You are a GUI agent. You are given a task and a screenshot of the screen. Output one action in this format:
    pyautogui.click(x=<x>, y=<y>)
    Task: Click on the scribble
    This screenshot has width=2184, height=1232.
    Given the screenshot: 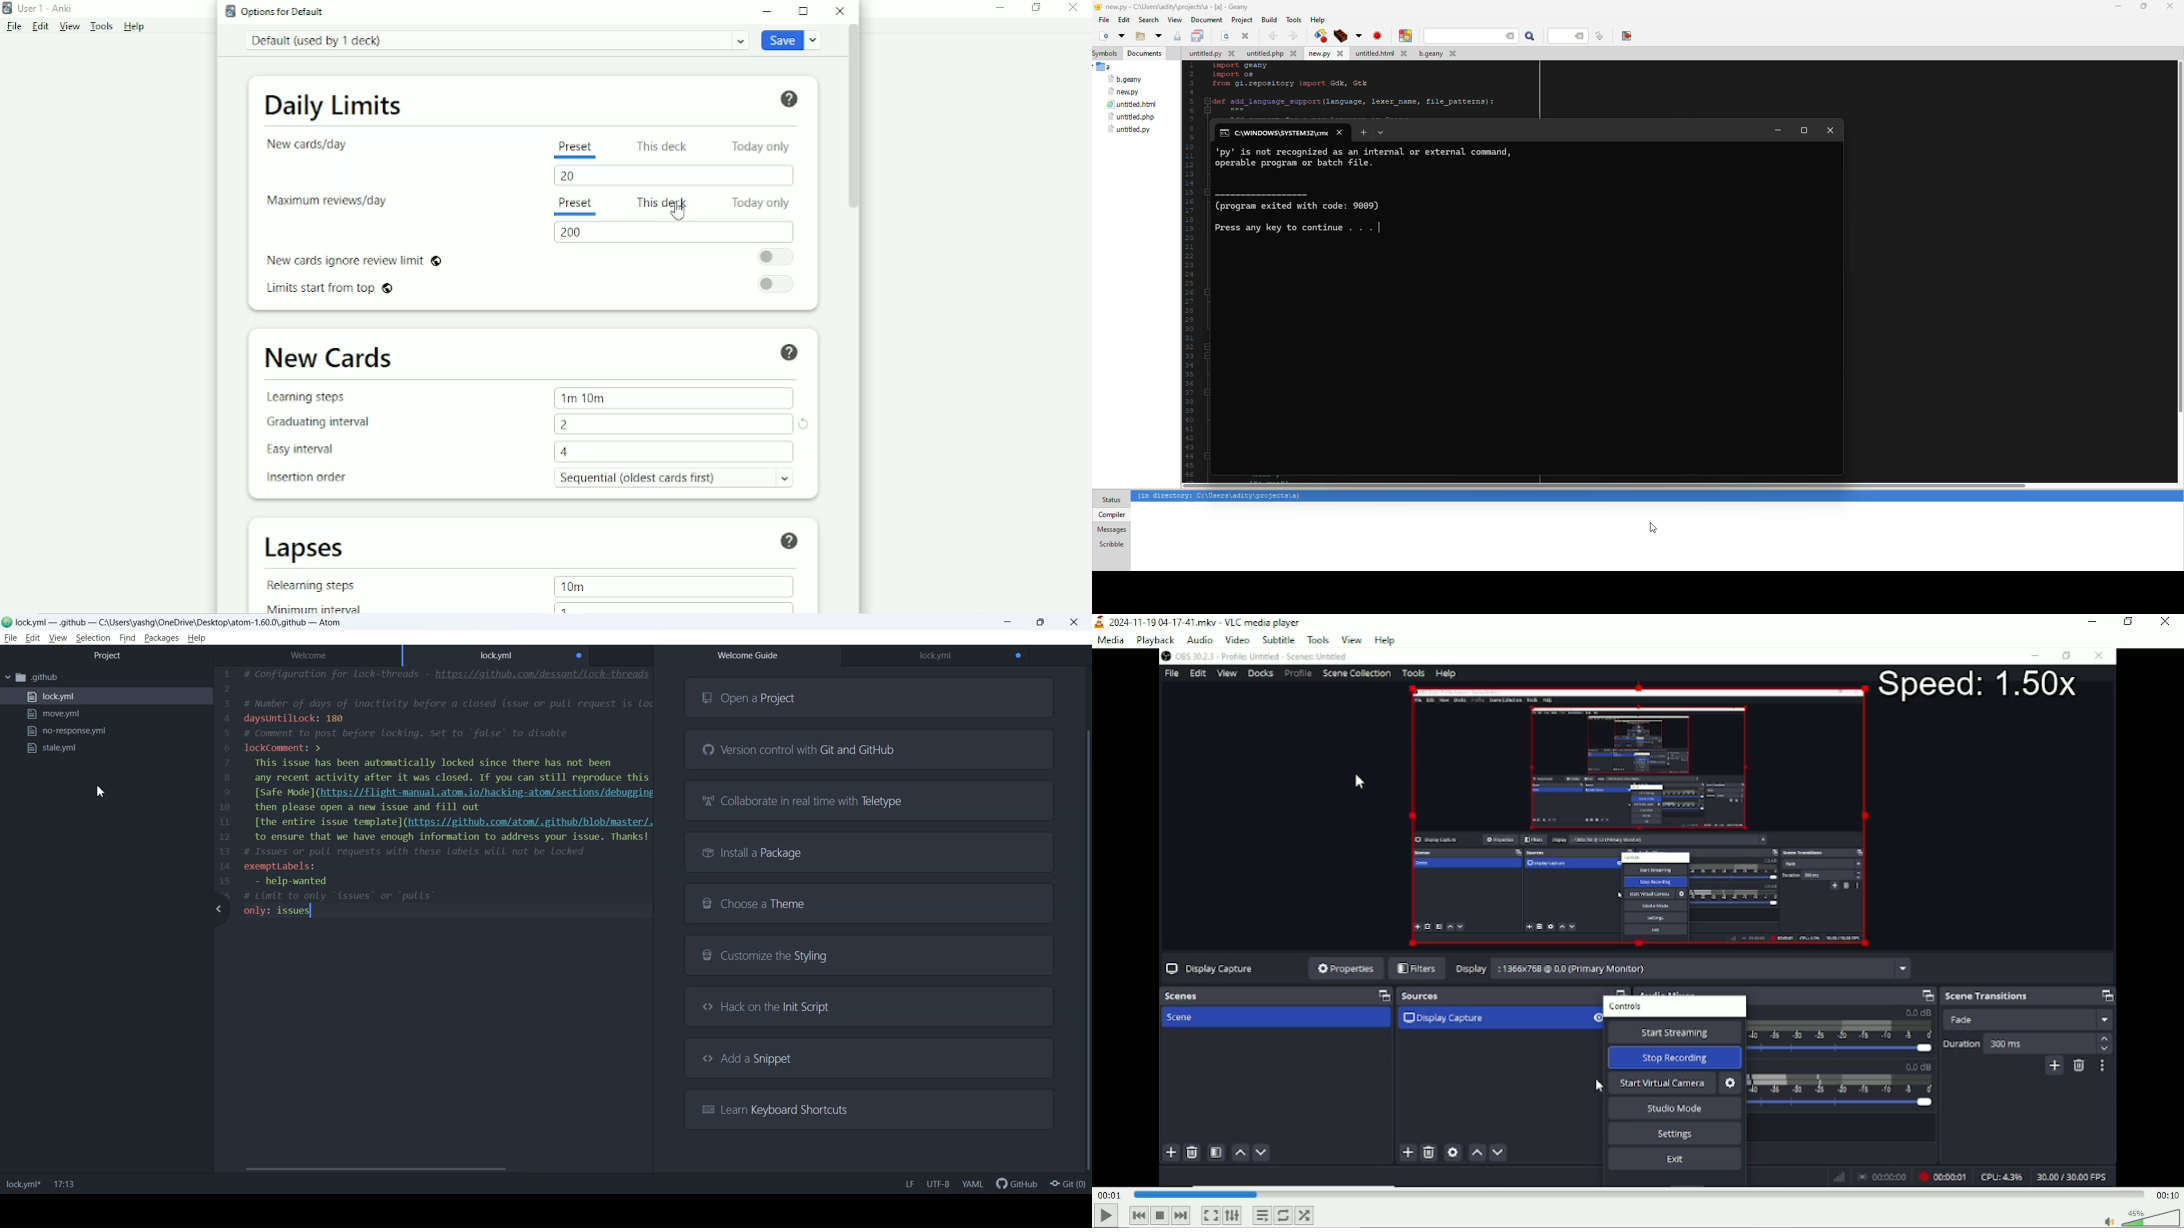 What is the action you would take?
    pyautogui.click(x=1112, y=544)
    